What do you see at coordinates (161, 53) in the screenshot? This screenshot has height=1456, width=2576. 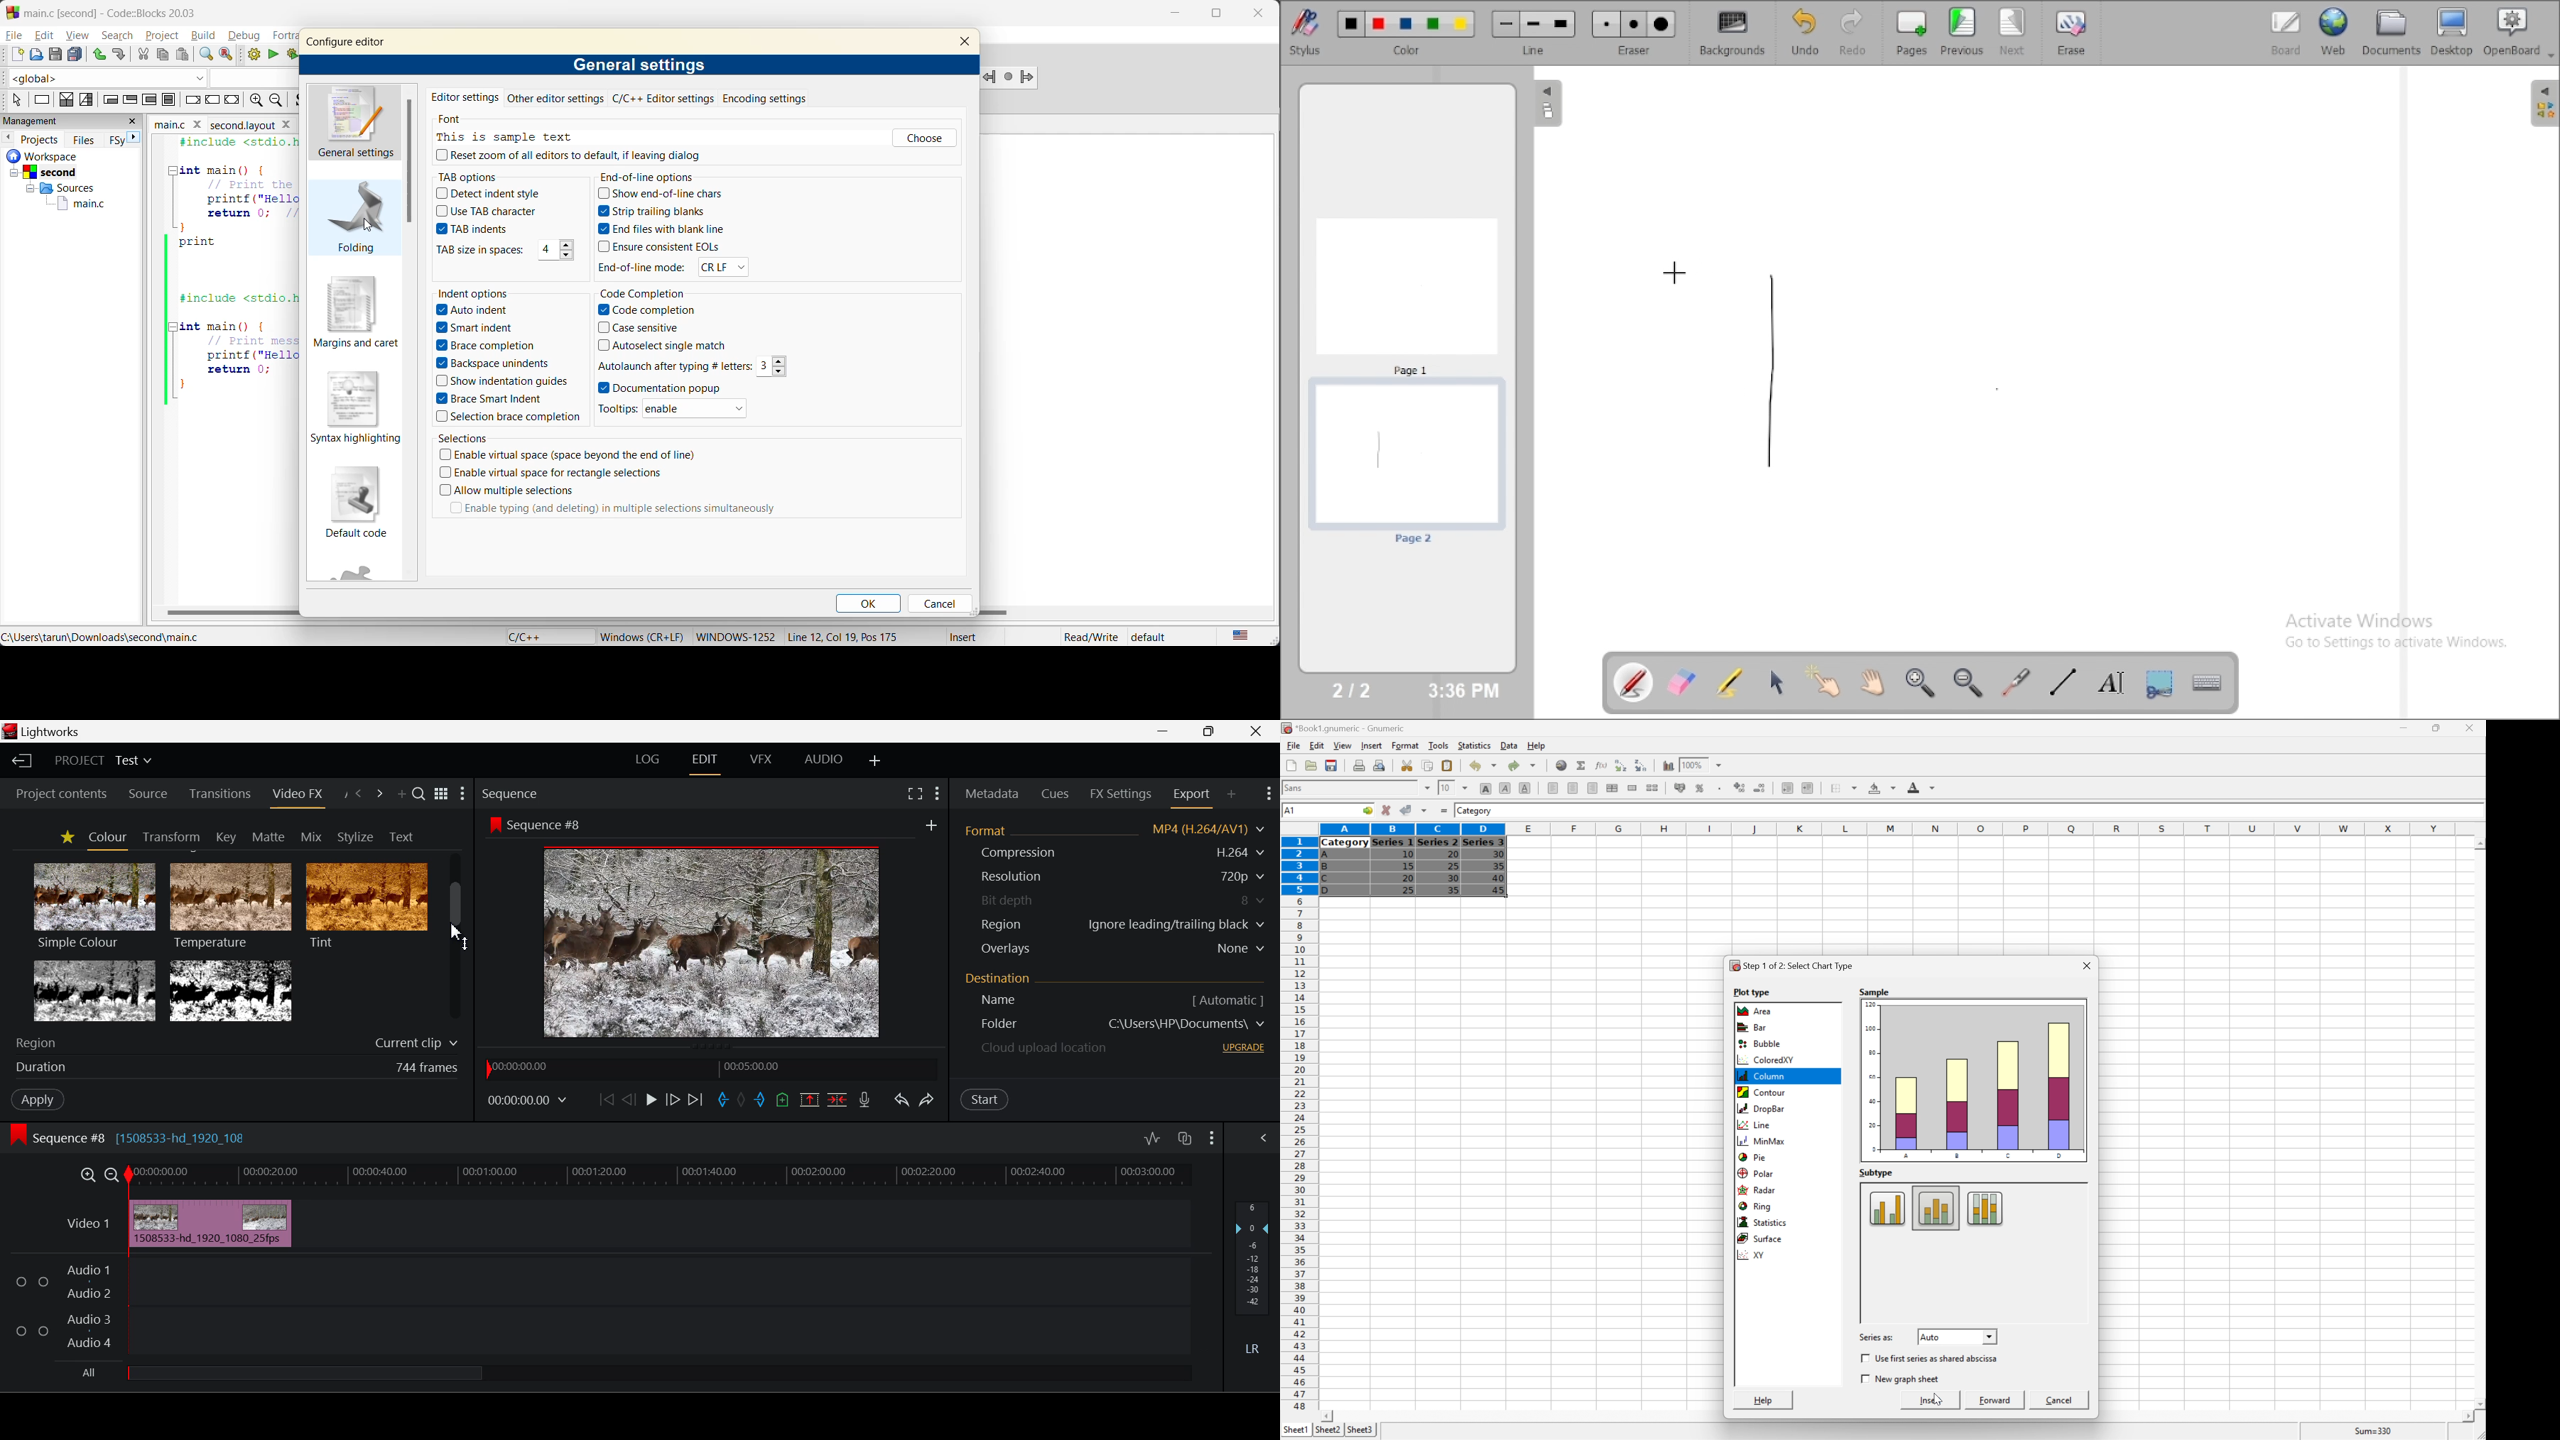 I see `copy` at bounding box center [161, 53].